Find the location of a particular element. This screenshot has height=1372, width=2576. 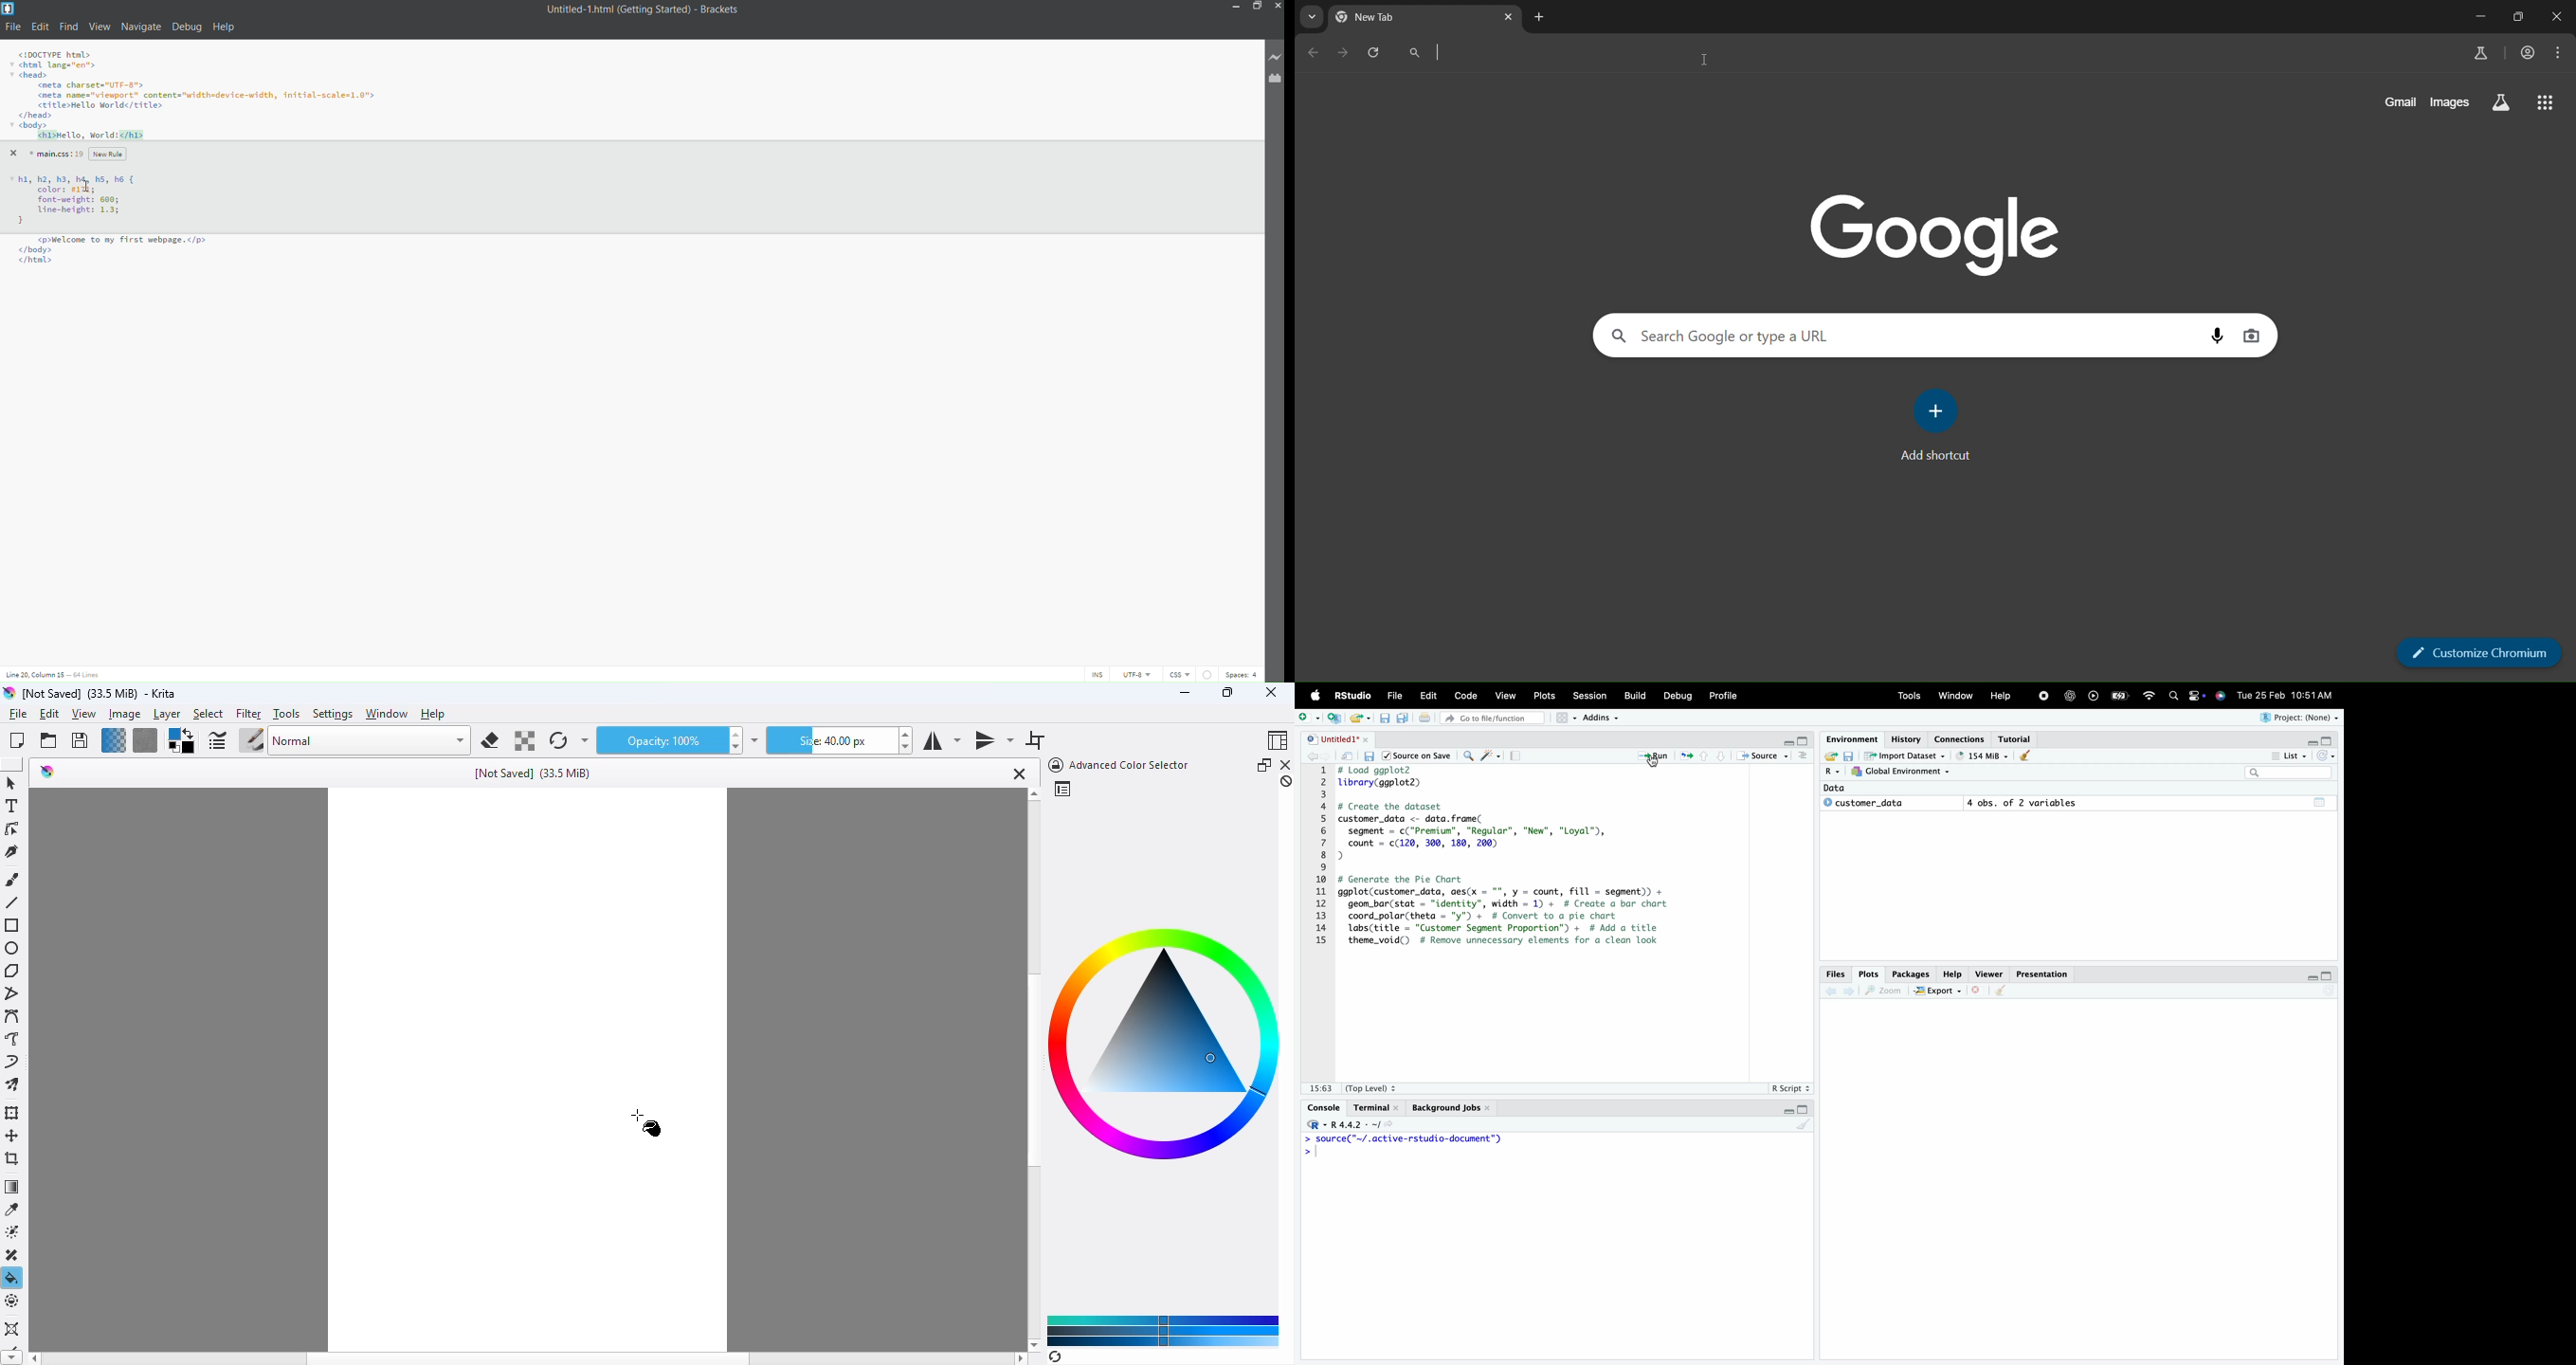

choose workspace is located at coordinates (1279, 739).